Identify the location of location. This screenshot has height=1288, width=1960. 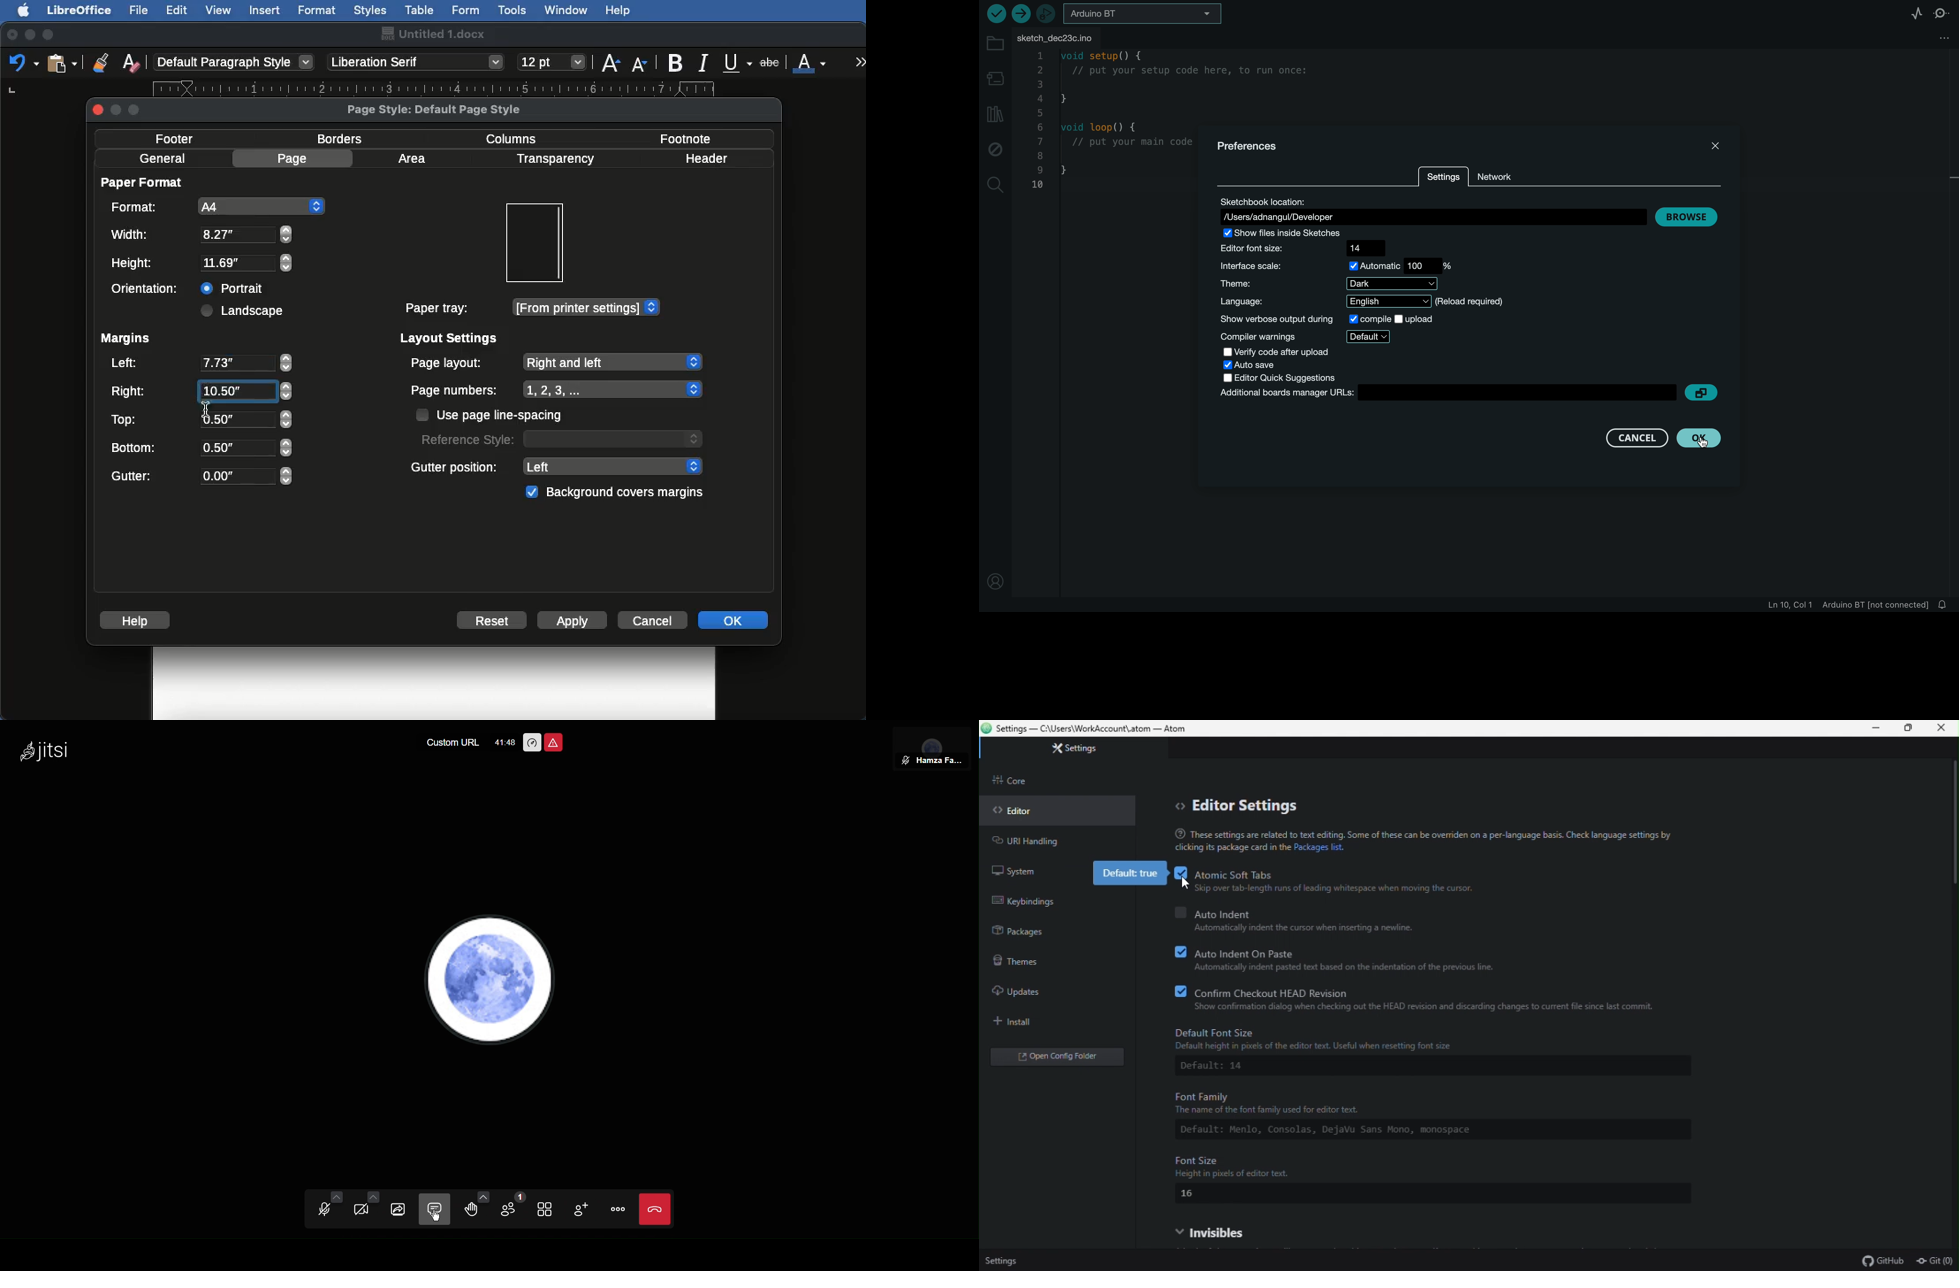
(1433, 211).